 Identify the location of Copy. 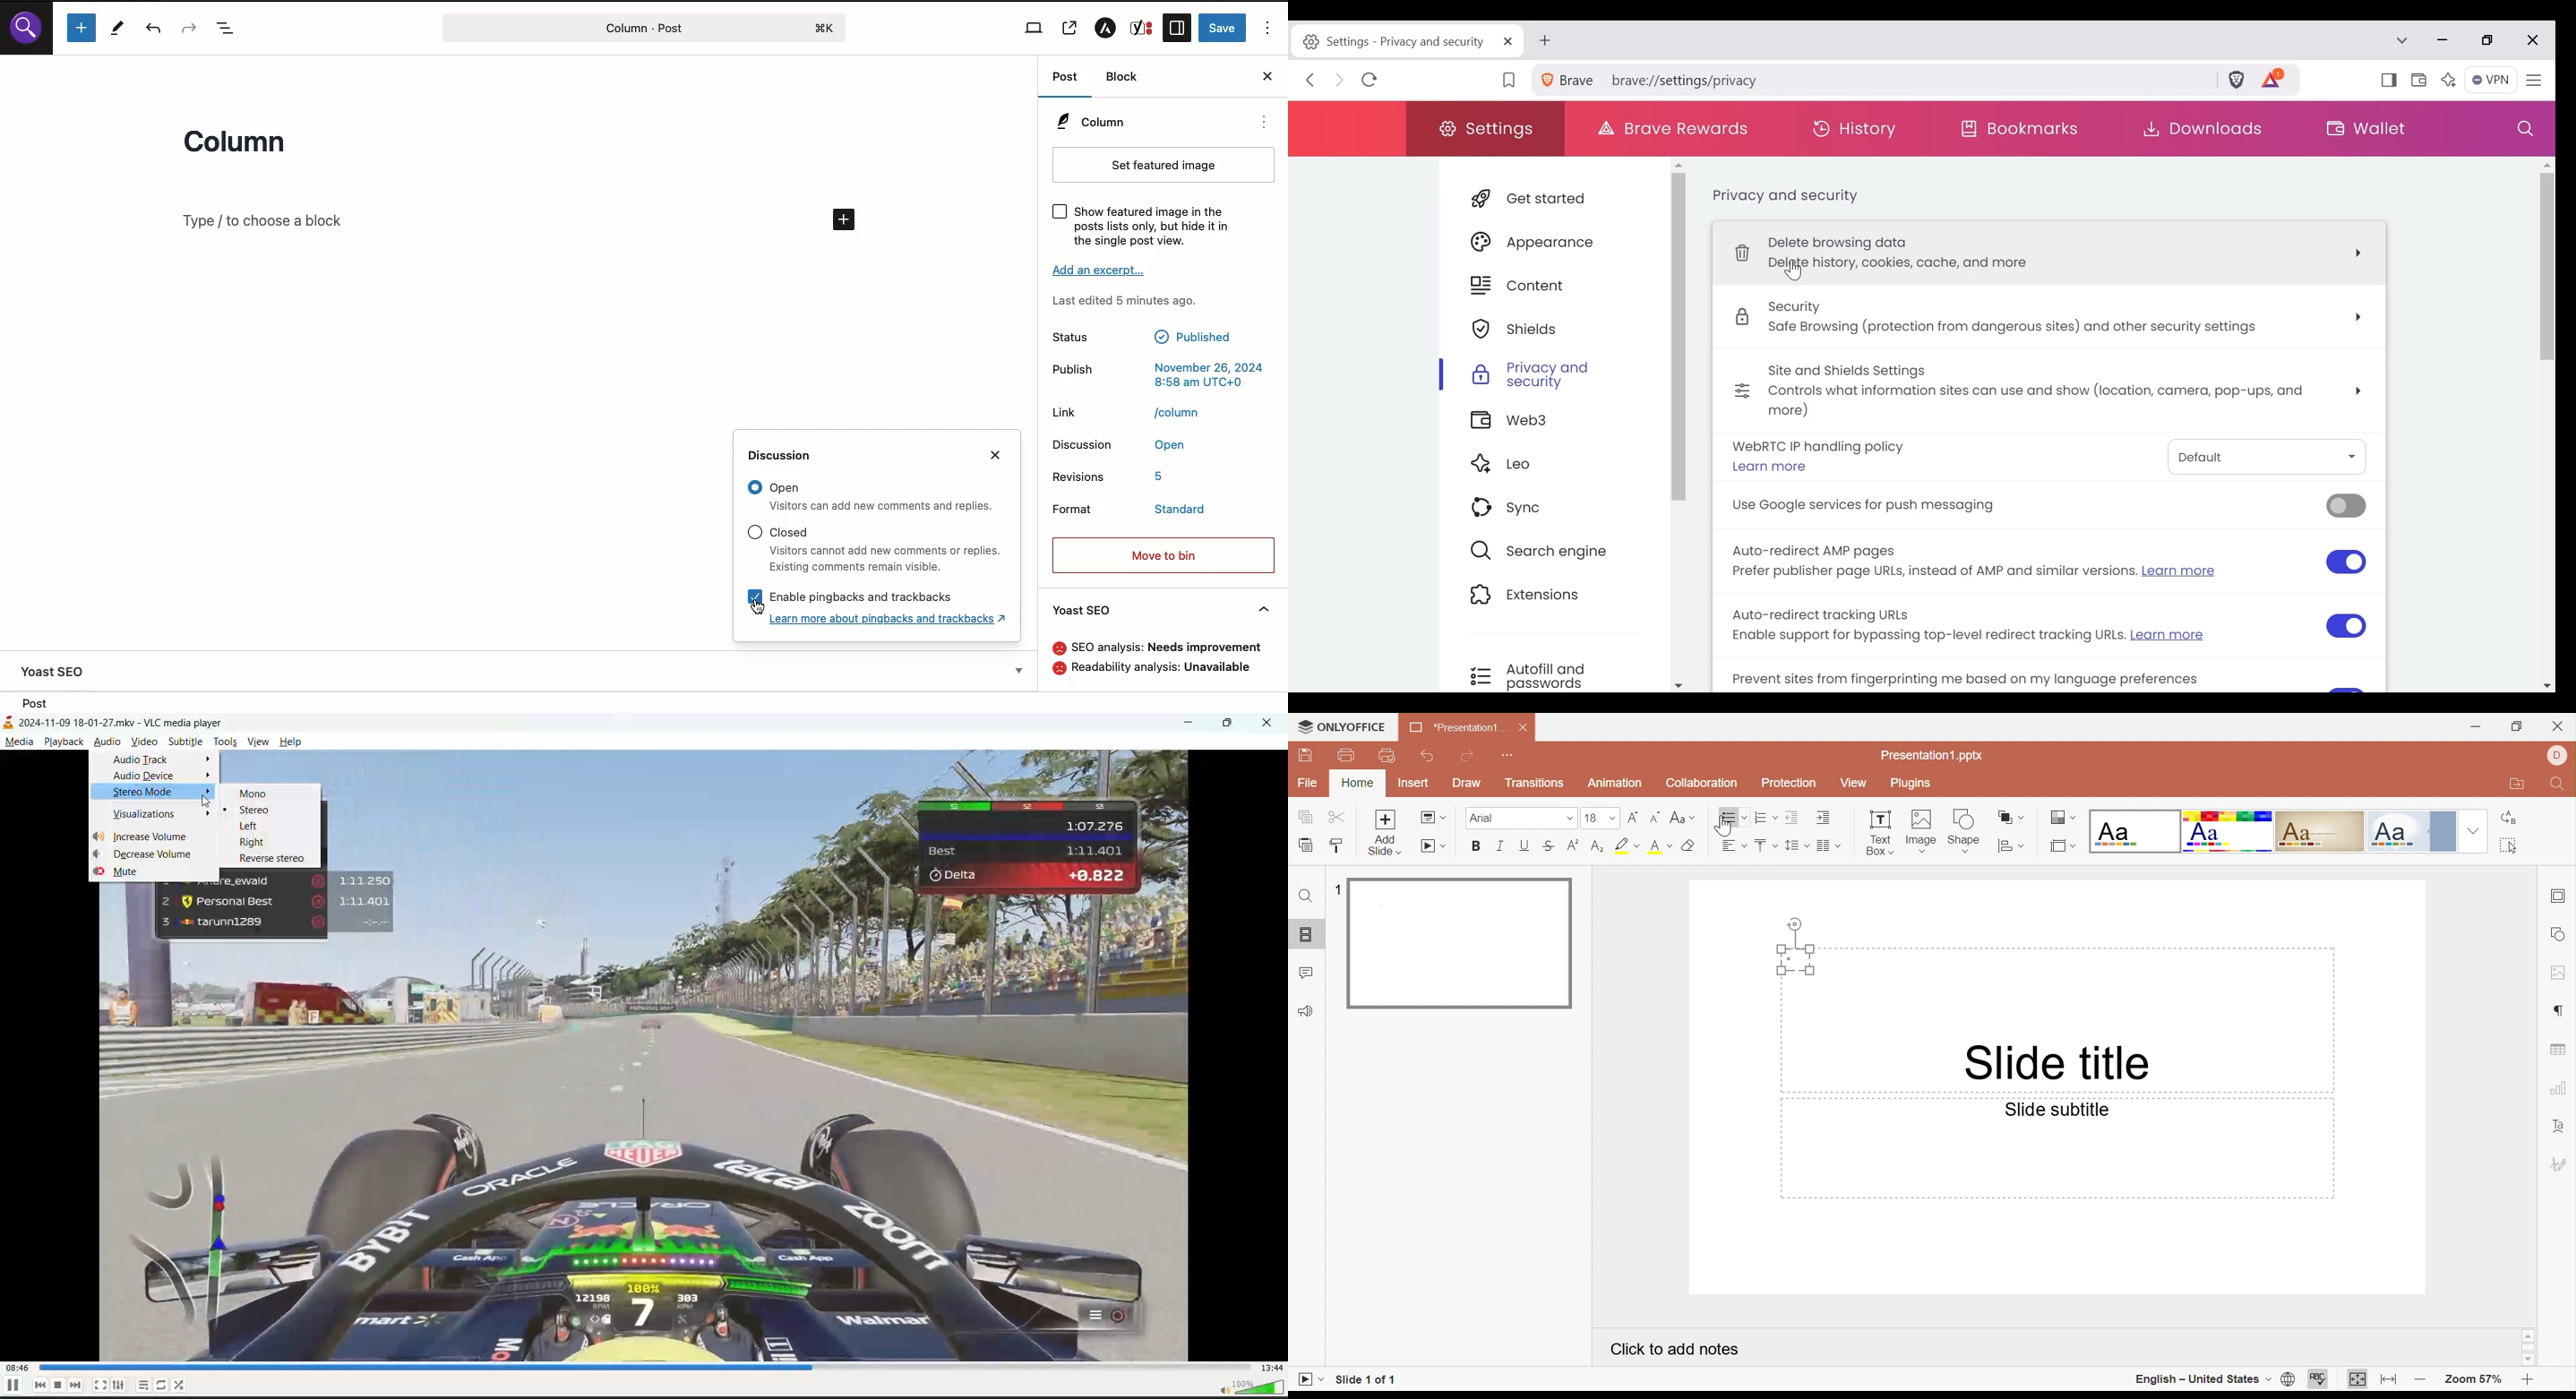
(1305, 818).